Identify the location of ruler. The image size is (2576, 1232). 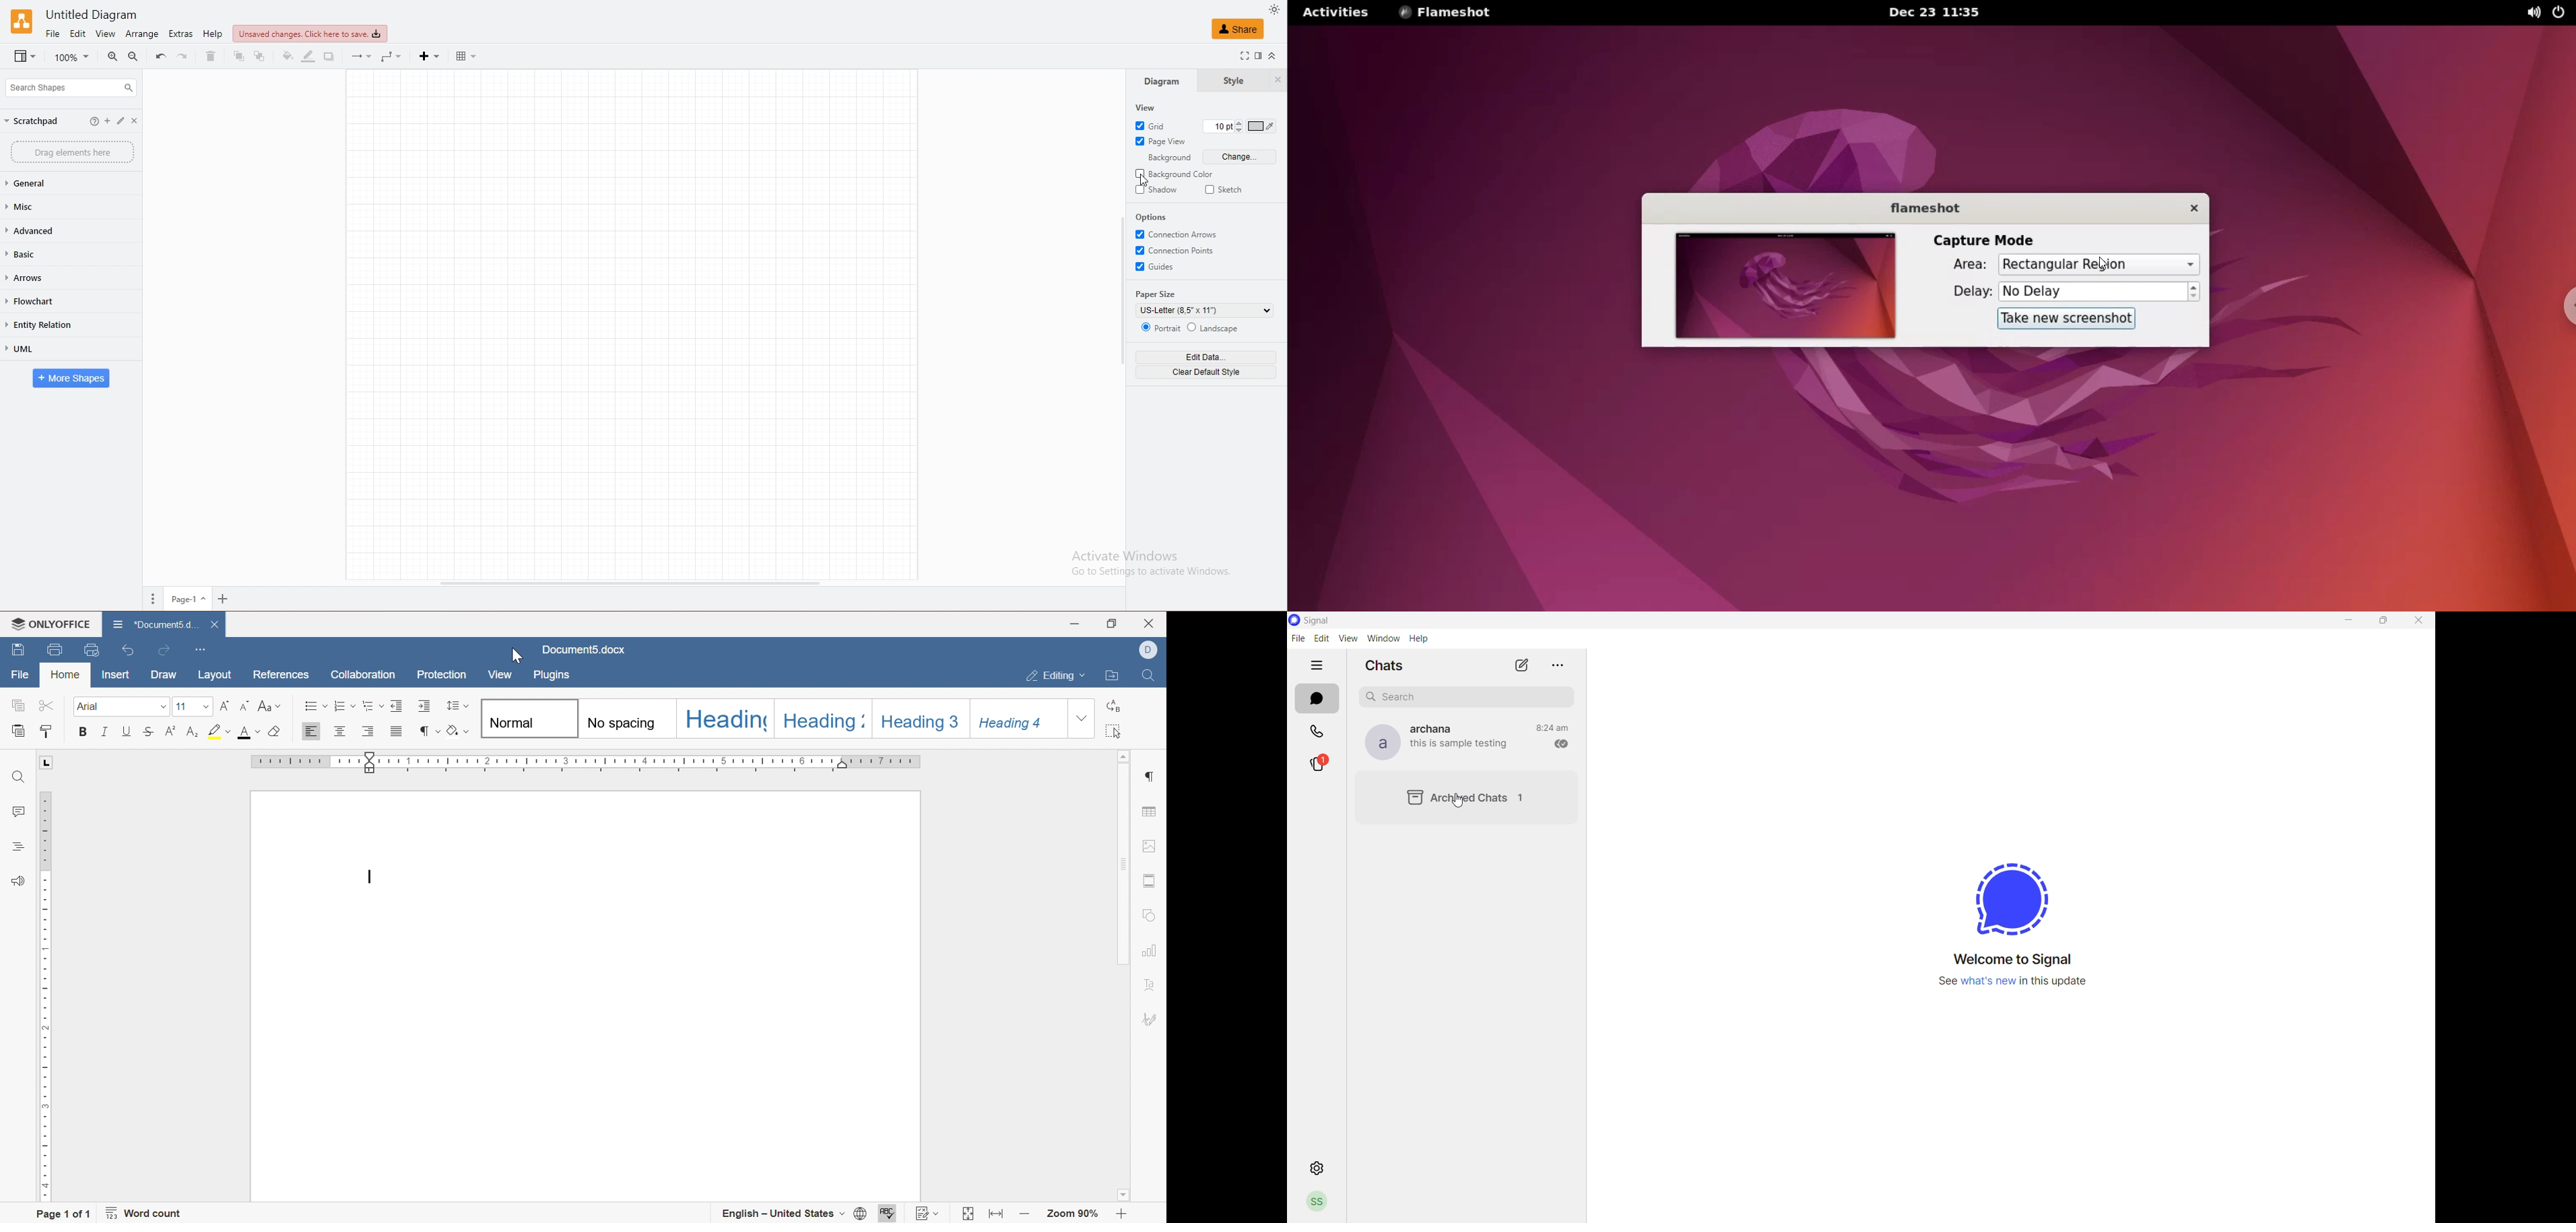
(302, 762).